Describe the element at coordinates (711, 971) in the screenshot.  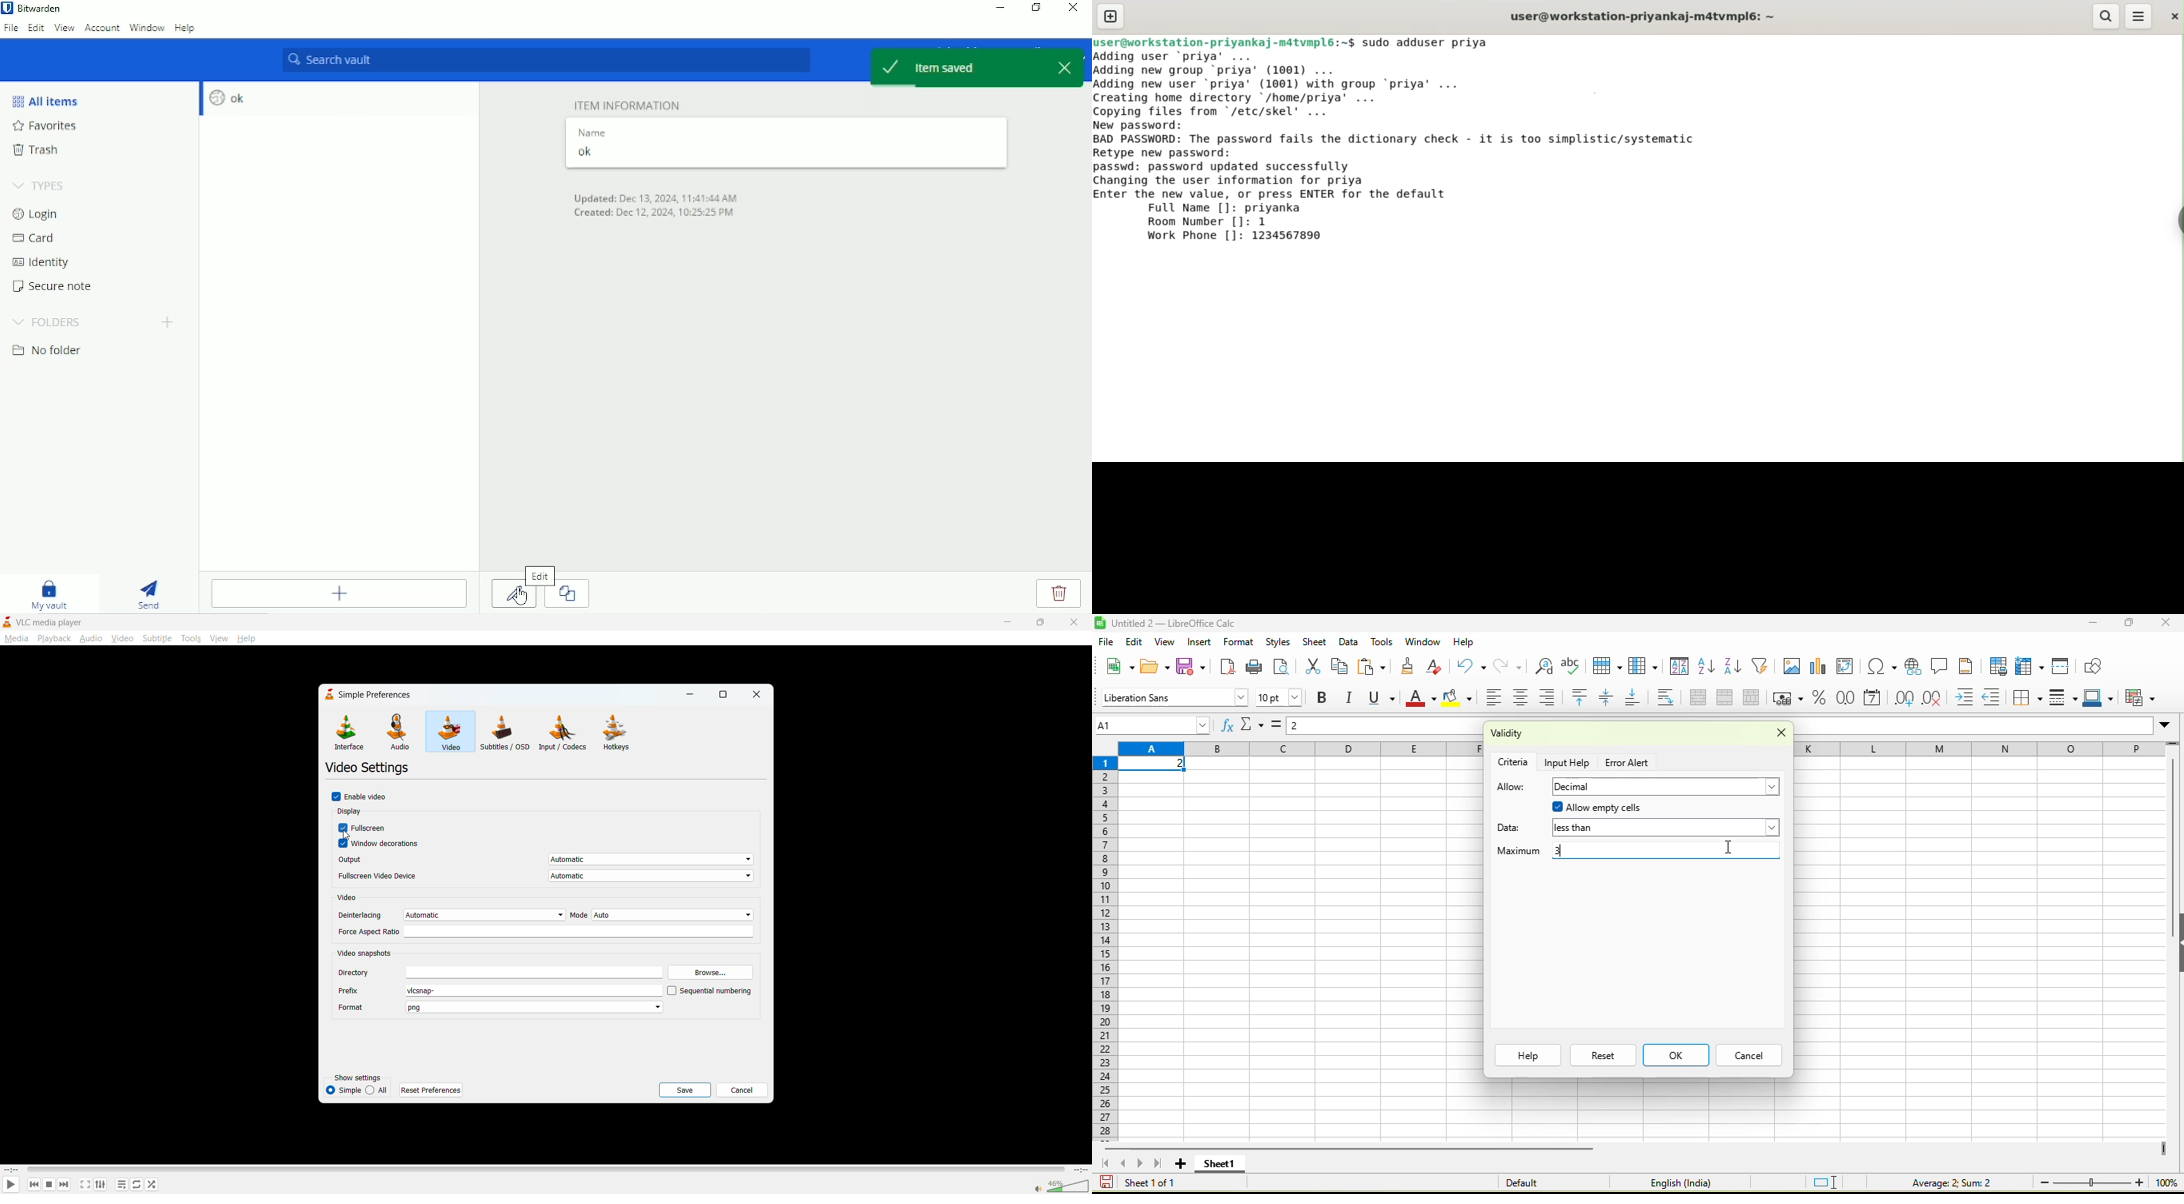
I see `browse` at that location.